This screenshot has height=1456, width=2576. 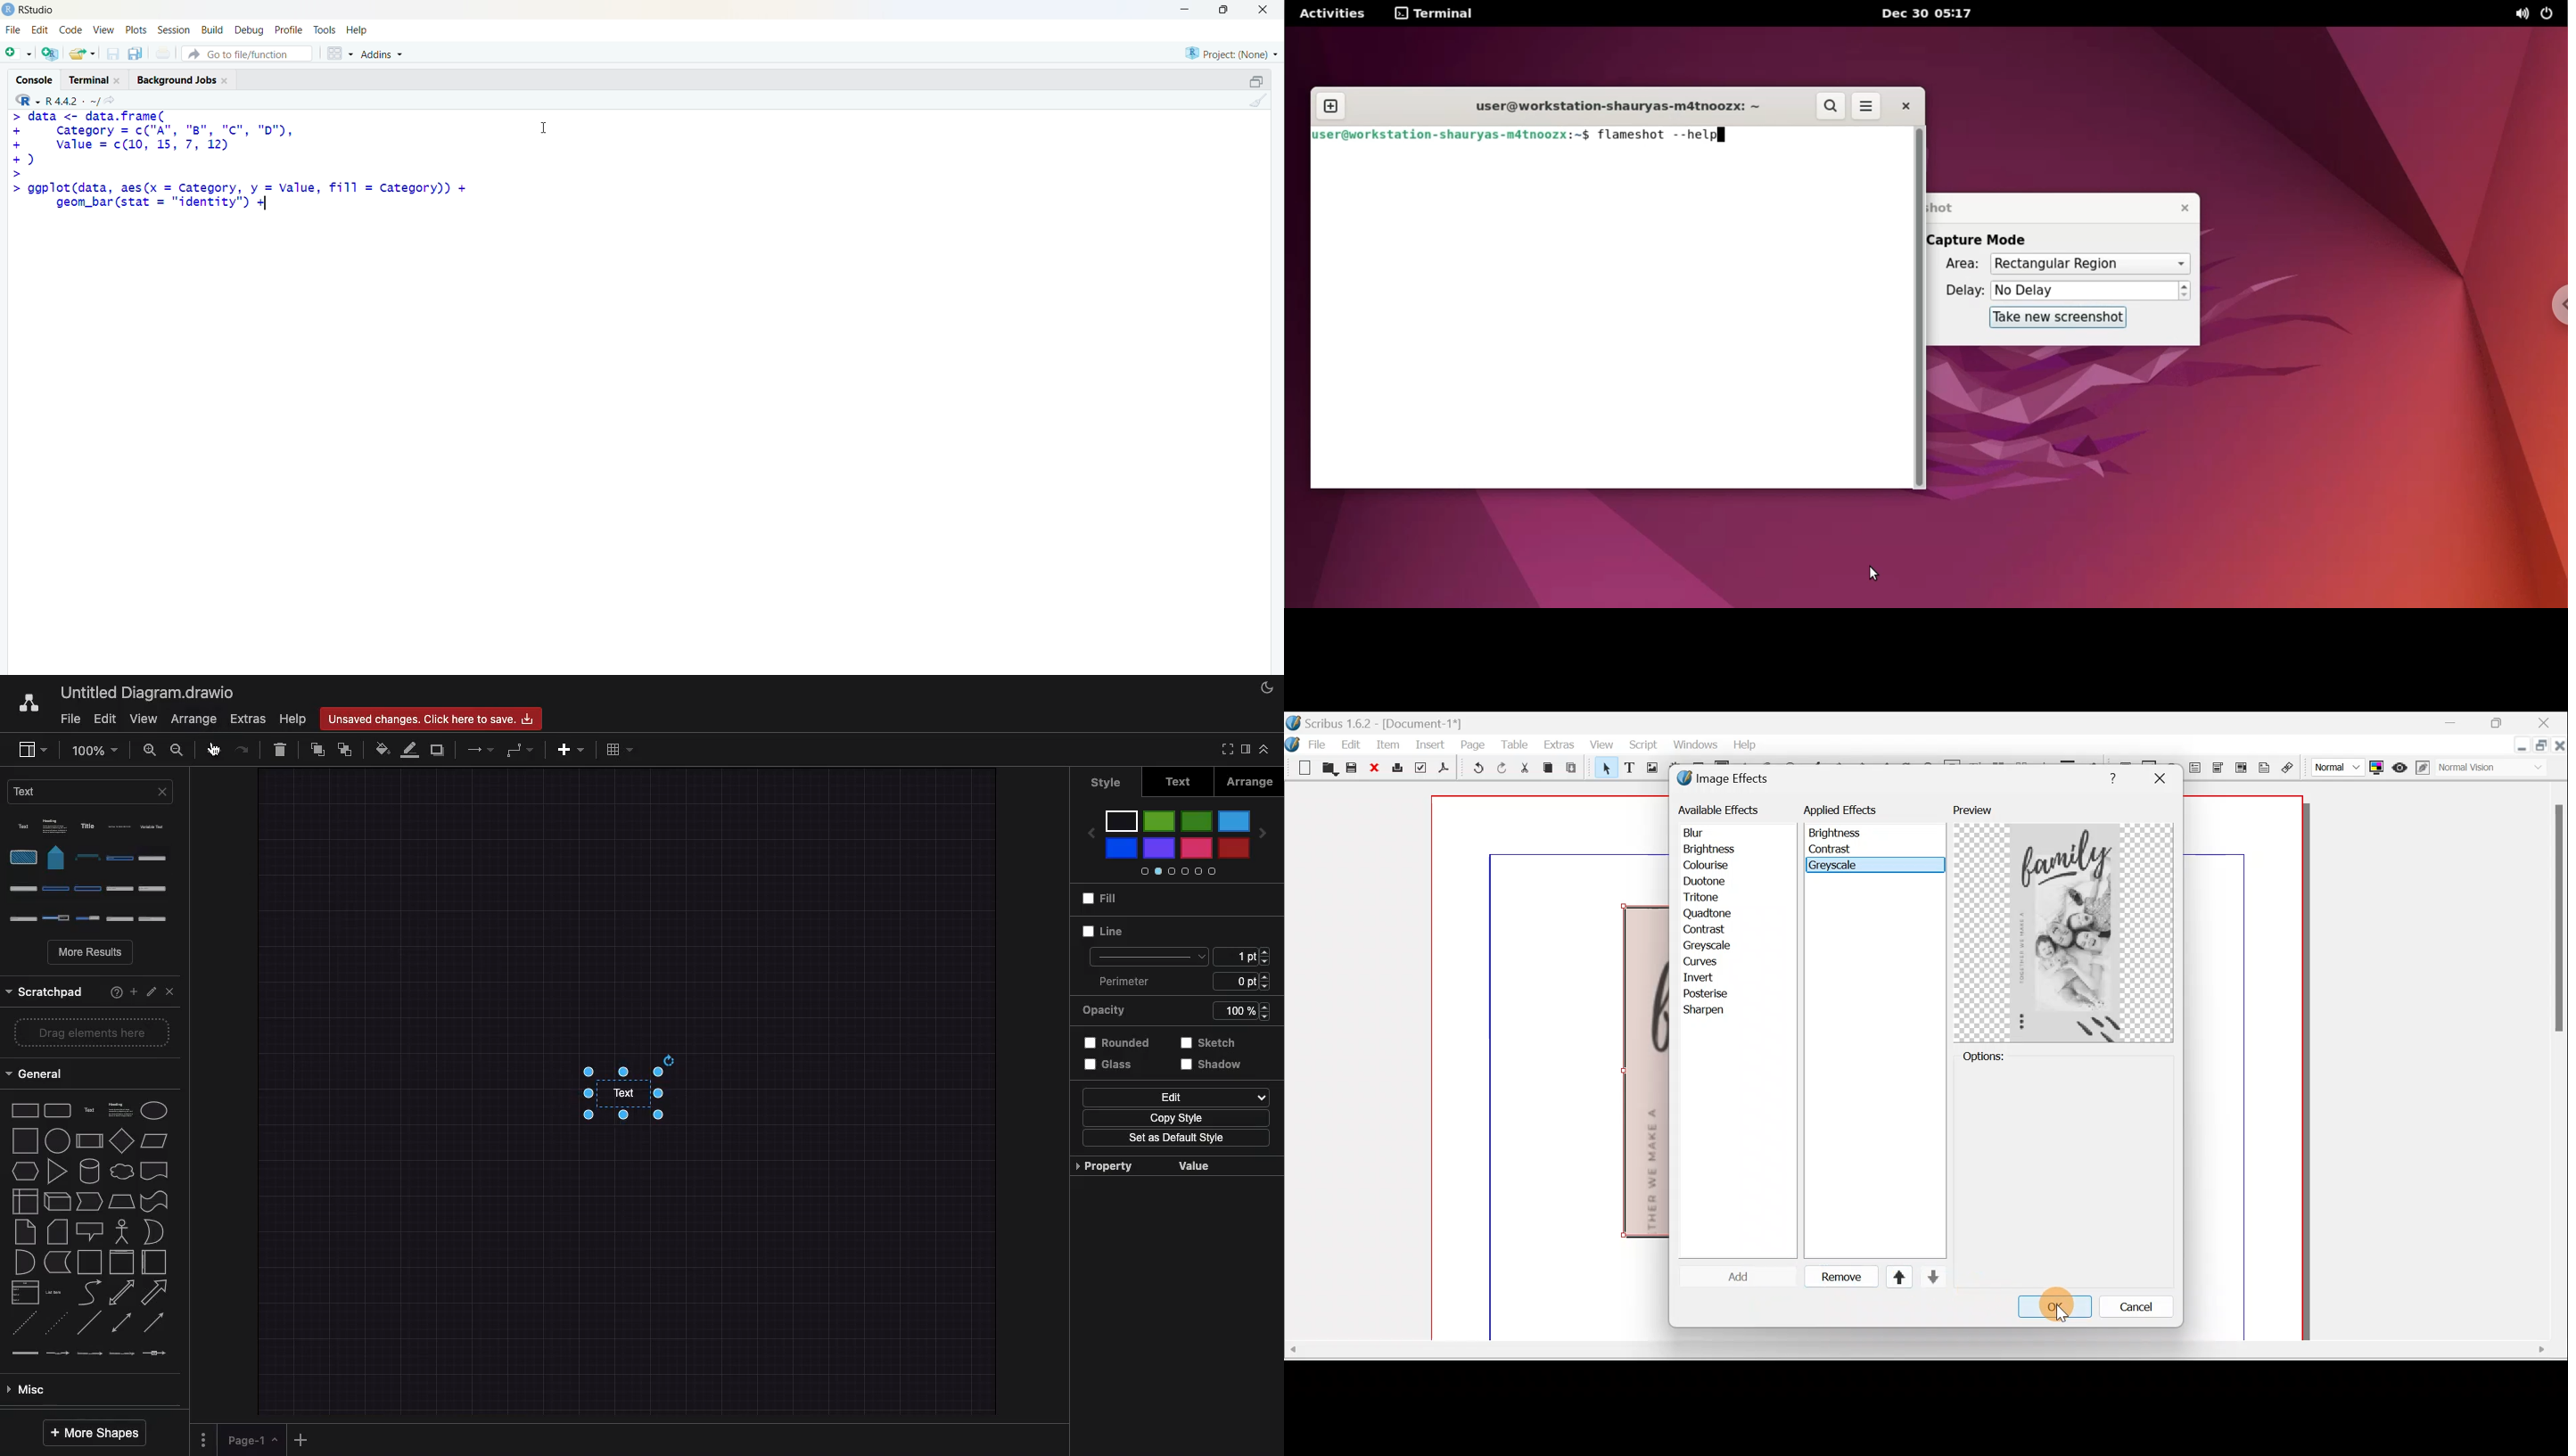 I want to click on Edit, so click(x=1352, y=744).